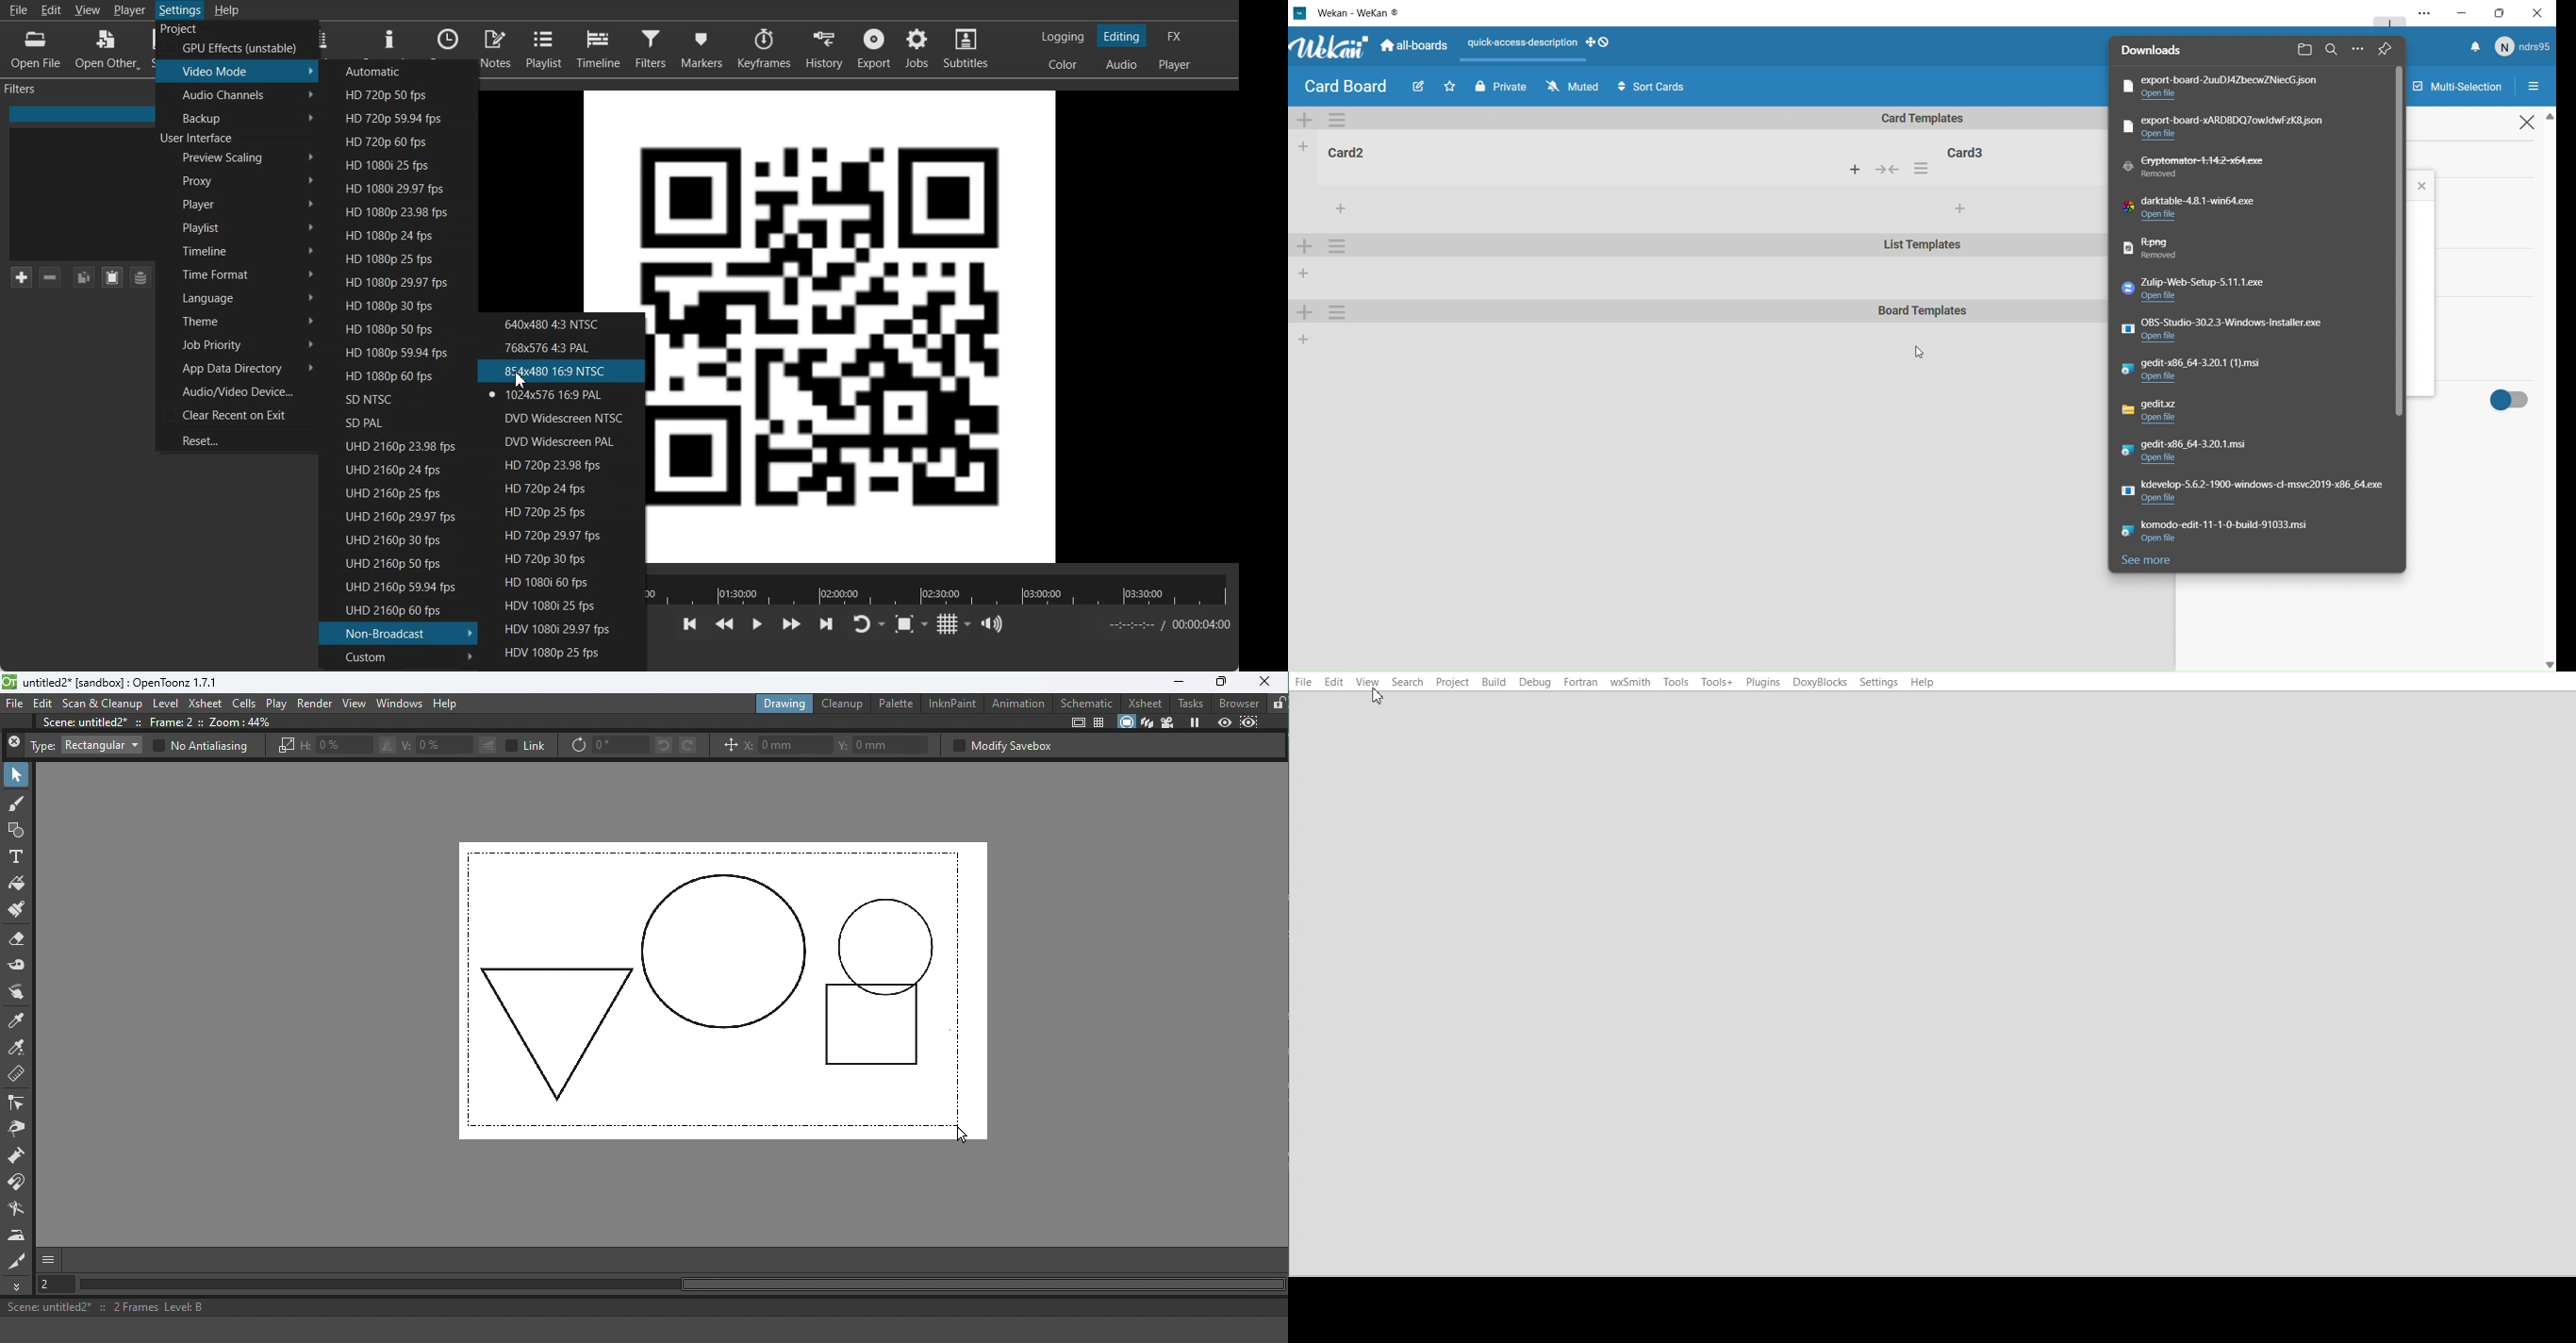 This screenshot has width=2576, height=1344. What do you see at coordinates (2530, 125) in the screenshot?
I see `close` at bounding box center [2530, 125].